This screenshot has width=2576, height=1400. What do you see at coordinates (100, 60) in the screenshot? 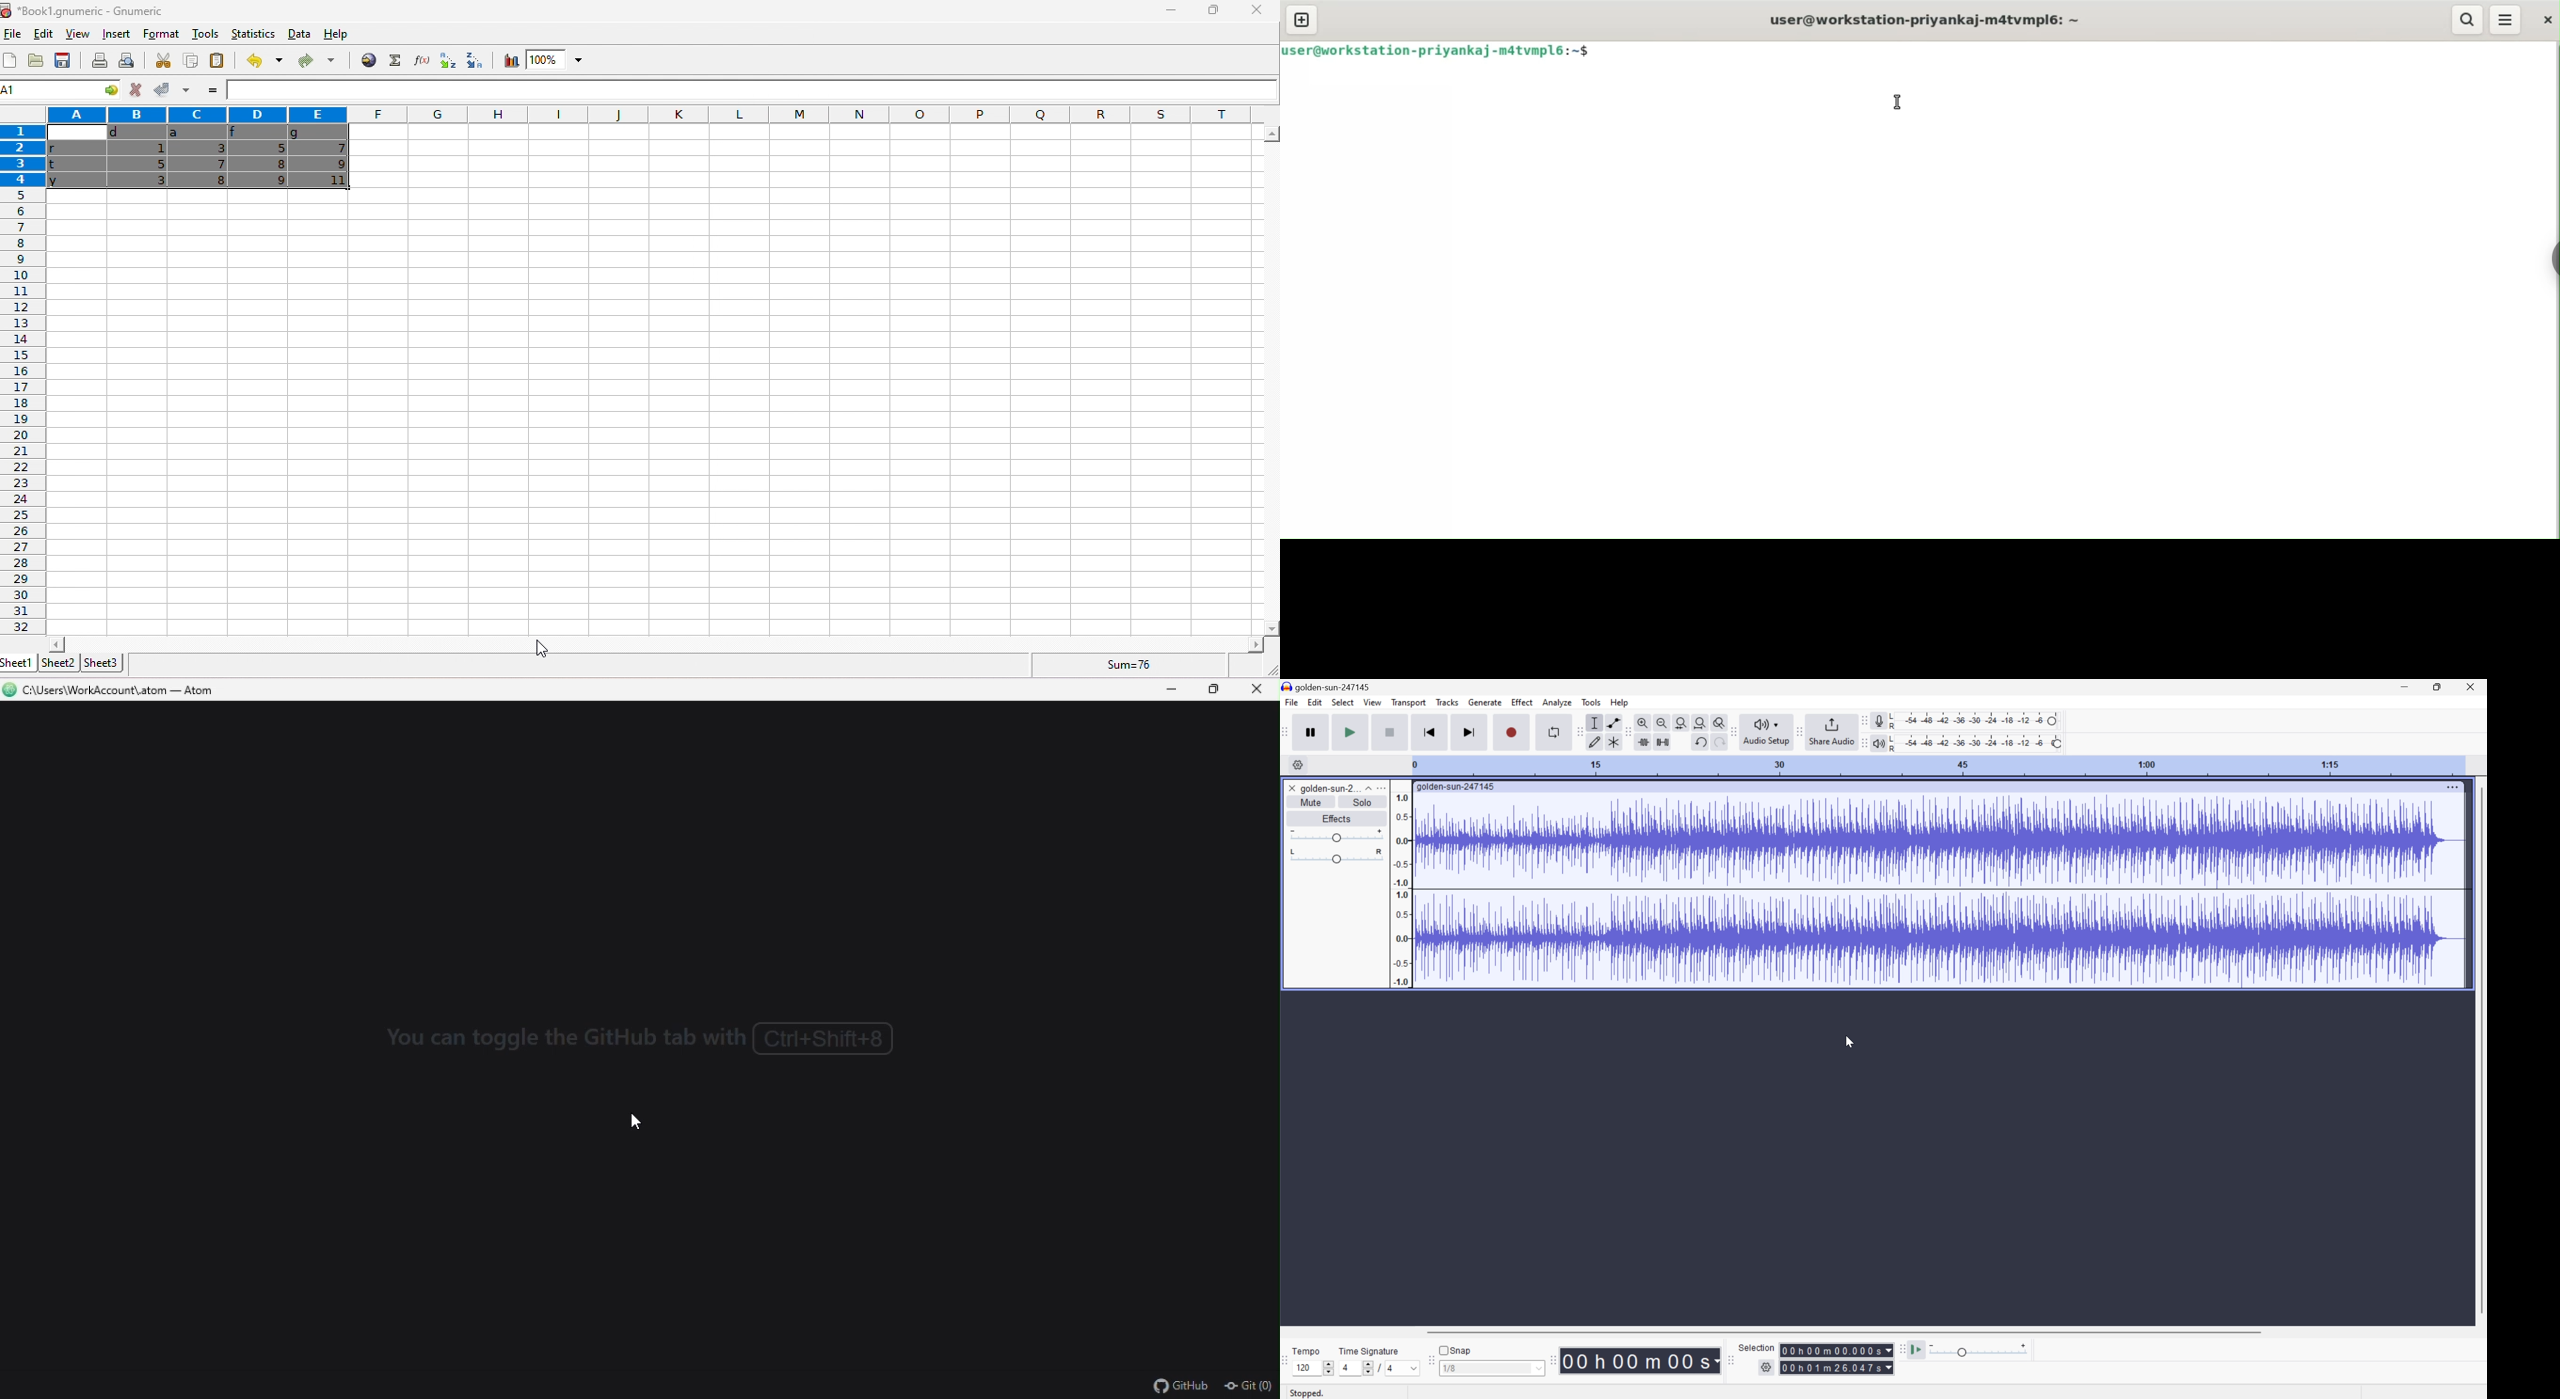
I see `print` at bounding box center [100, 60].